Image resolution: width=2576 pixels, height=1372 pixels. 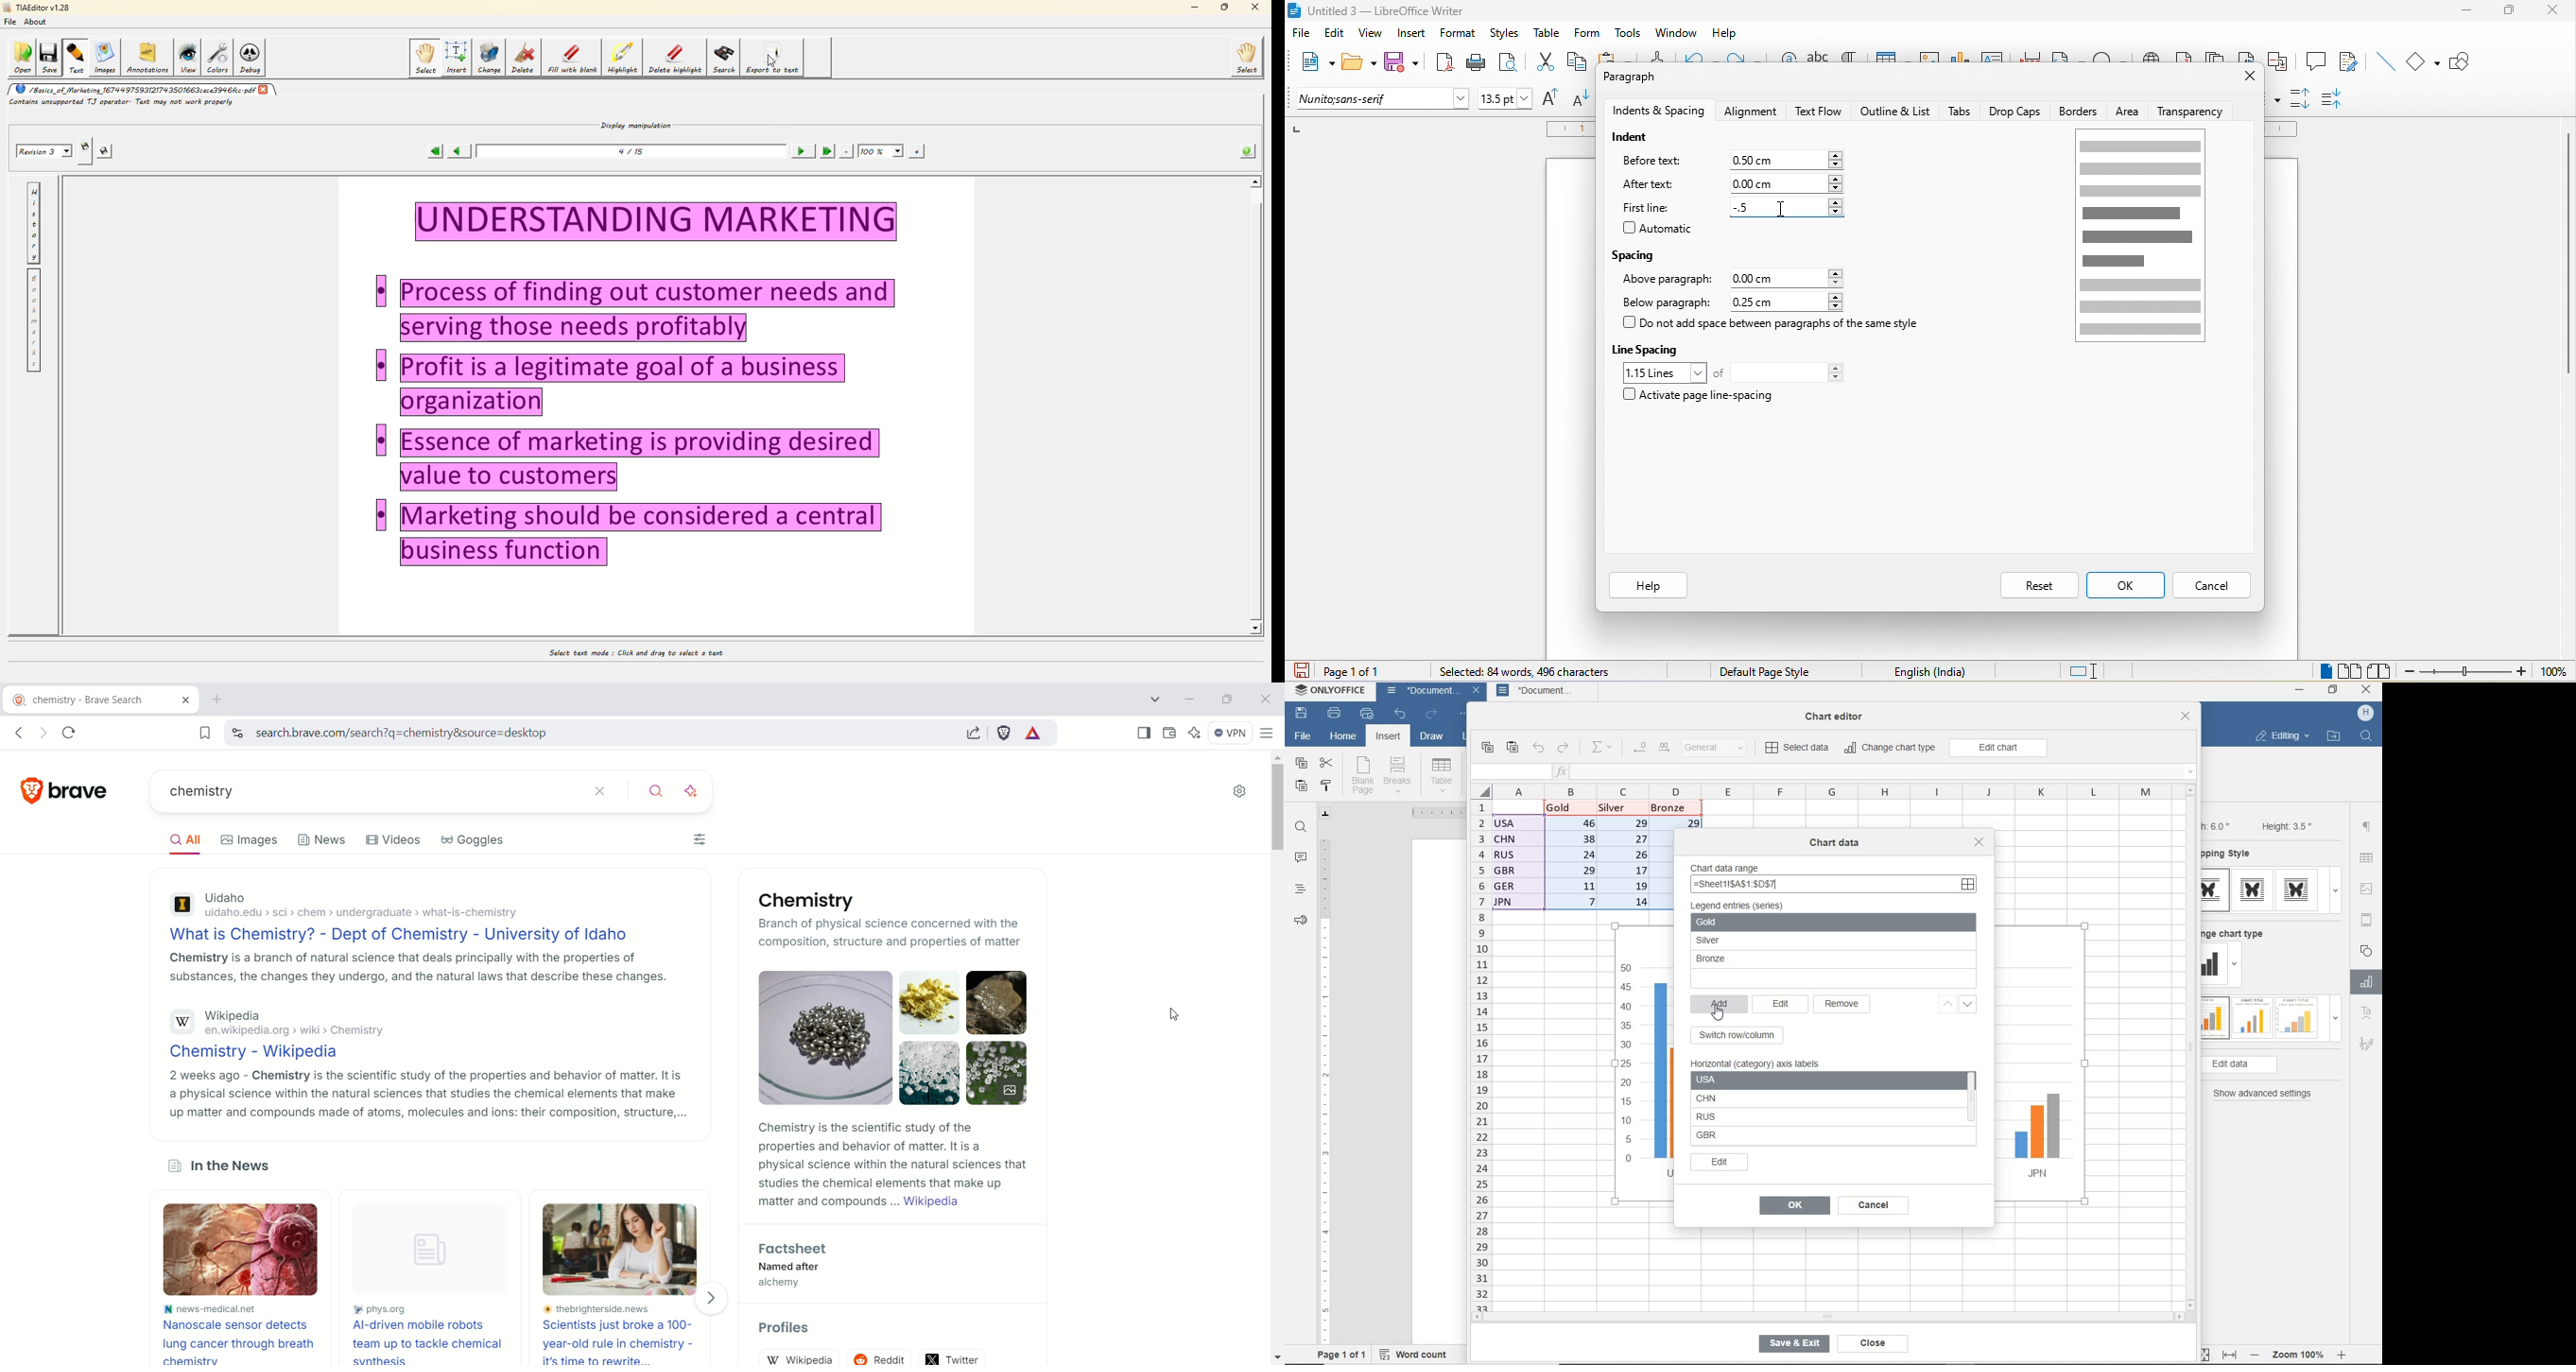 What do you see at coordinates (256, 840) in the screenshot?
I see `Images` at bounding box center [256, 840].